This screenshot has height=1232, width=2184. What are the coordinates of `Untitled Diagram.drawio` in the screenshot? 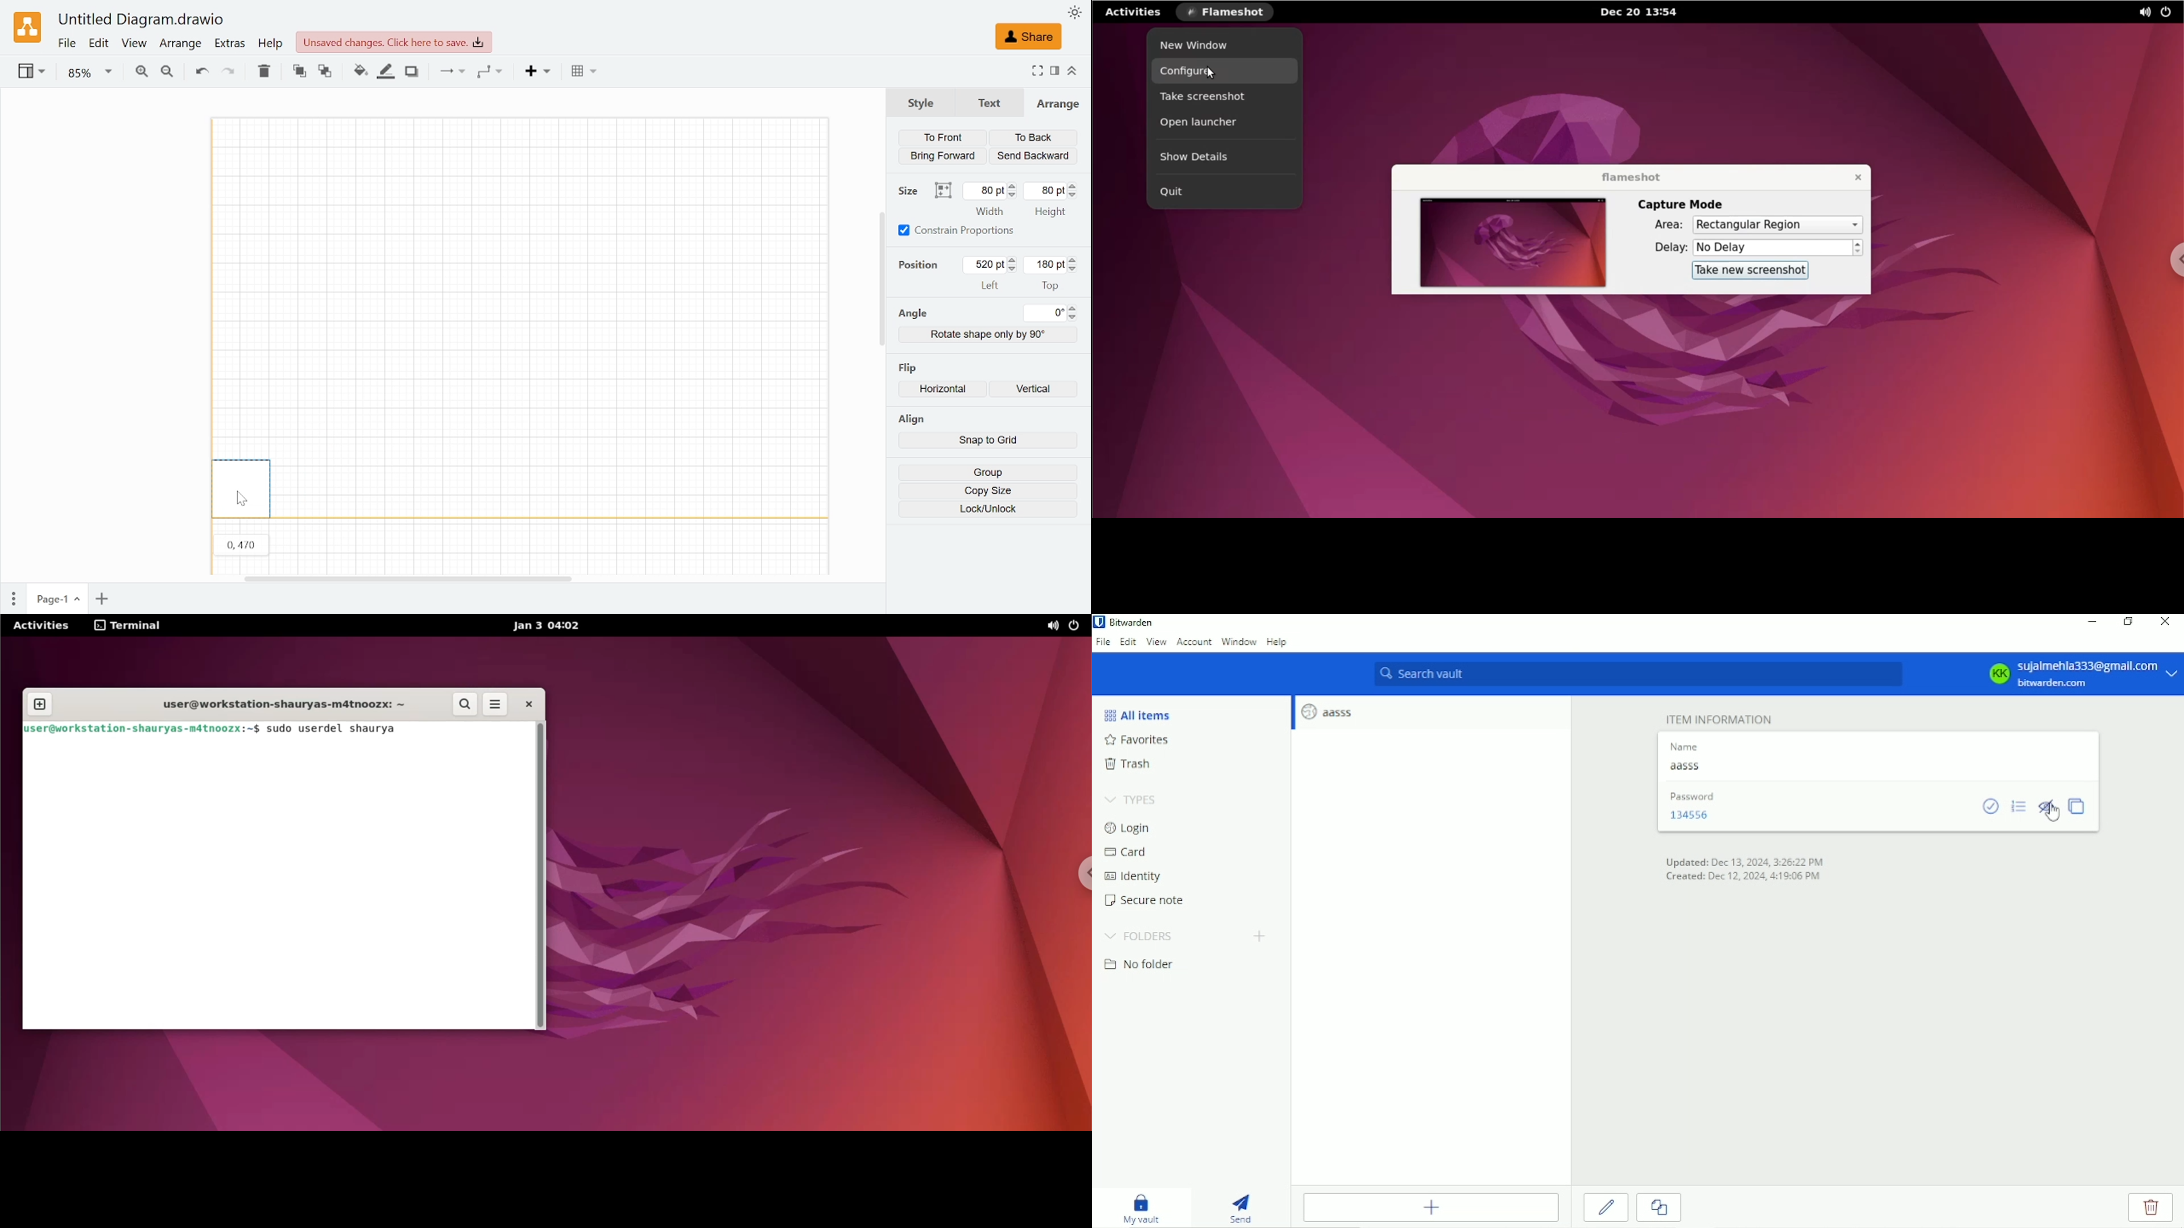 It's located at (142, 20).